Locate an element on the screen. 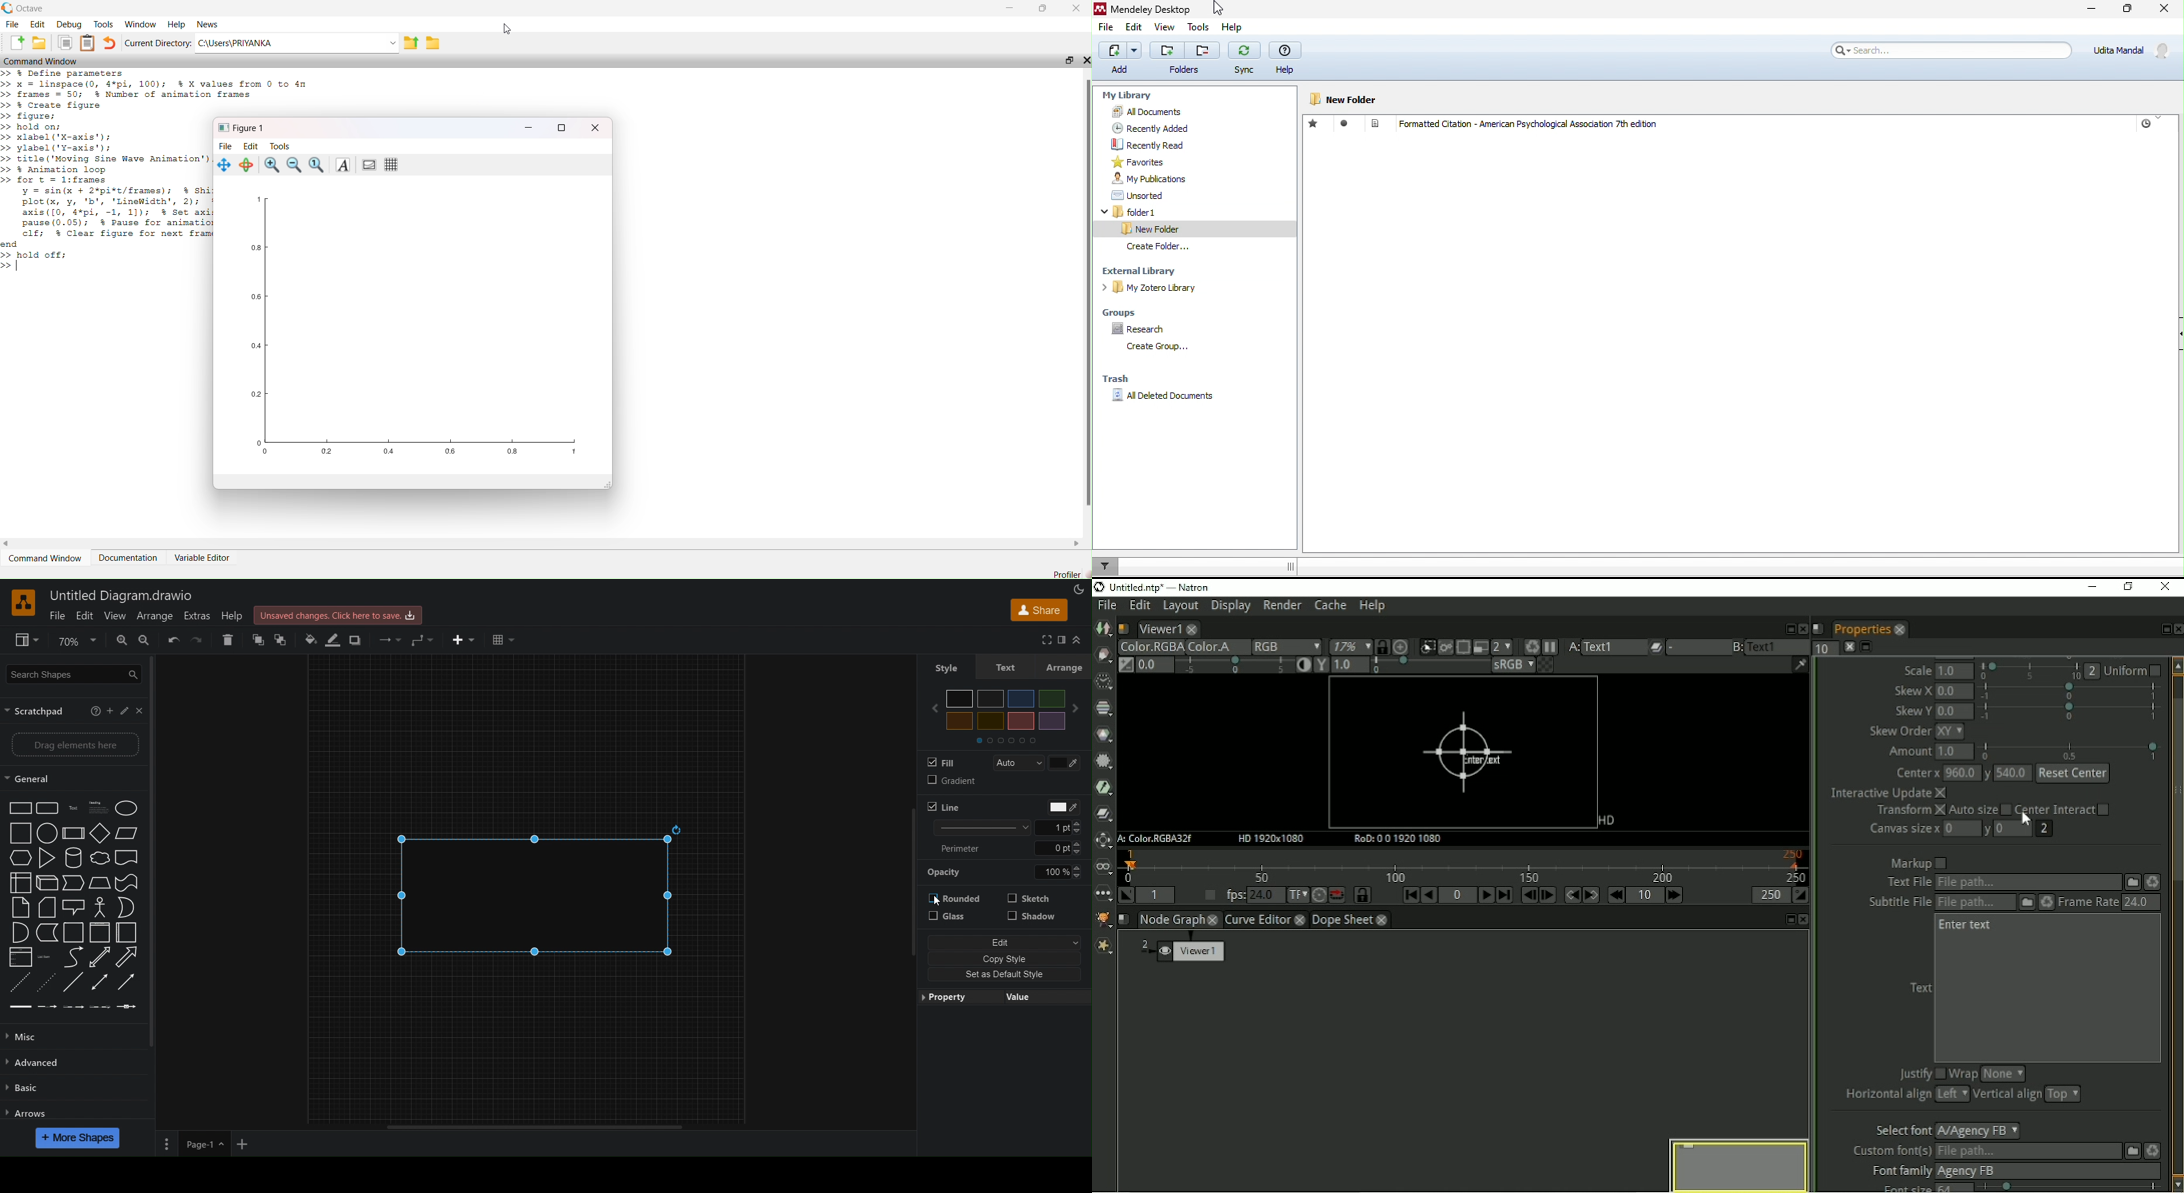 The image size is (2184, 1204). add is located at coordinates (19, 44).